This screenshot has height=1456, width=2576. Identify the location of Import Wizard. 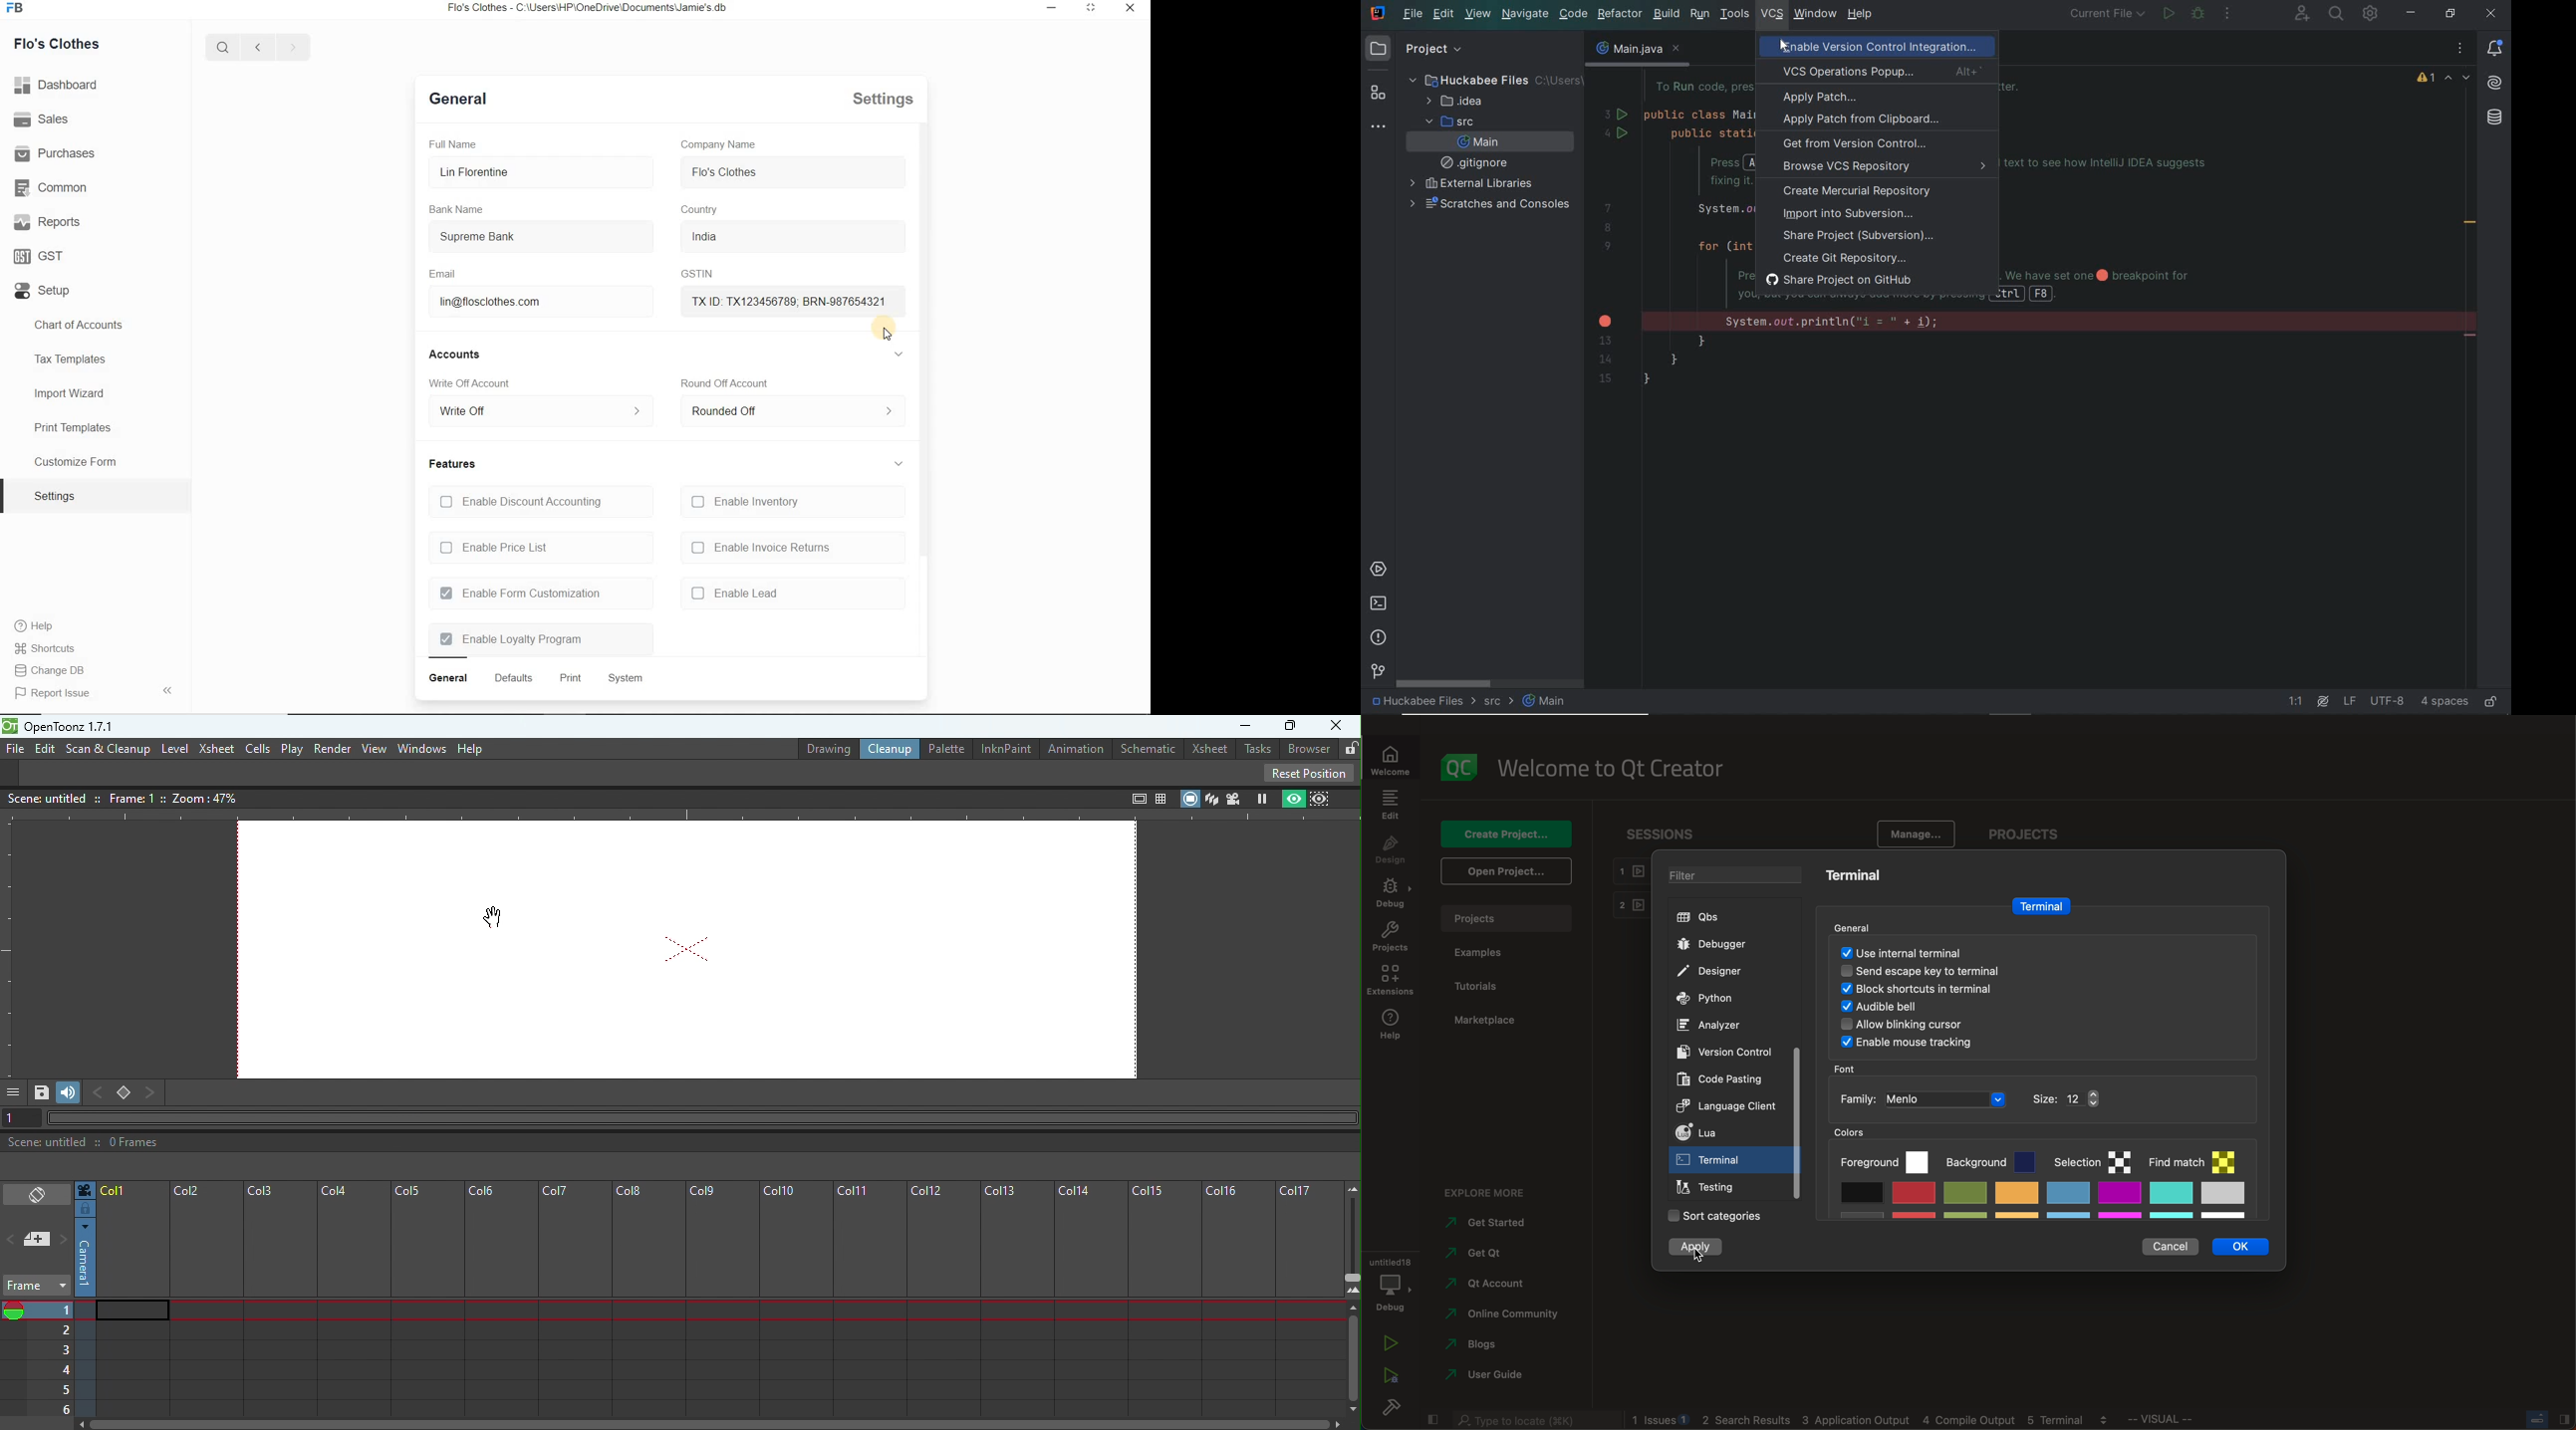
(71, 394).